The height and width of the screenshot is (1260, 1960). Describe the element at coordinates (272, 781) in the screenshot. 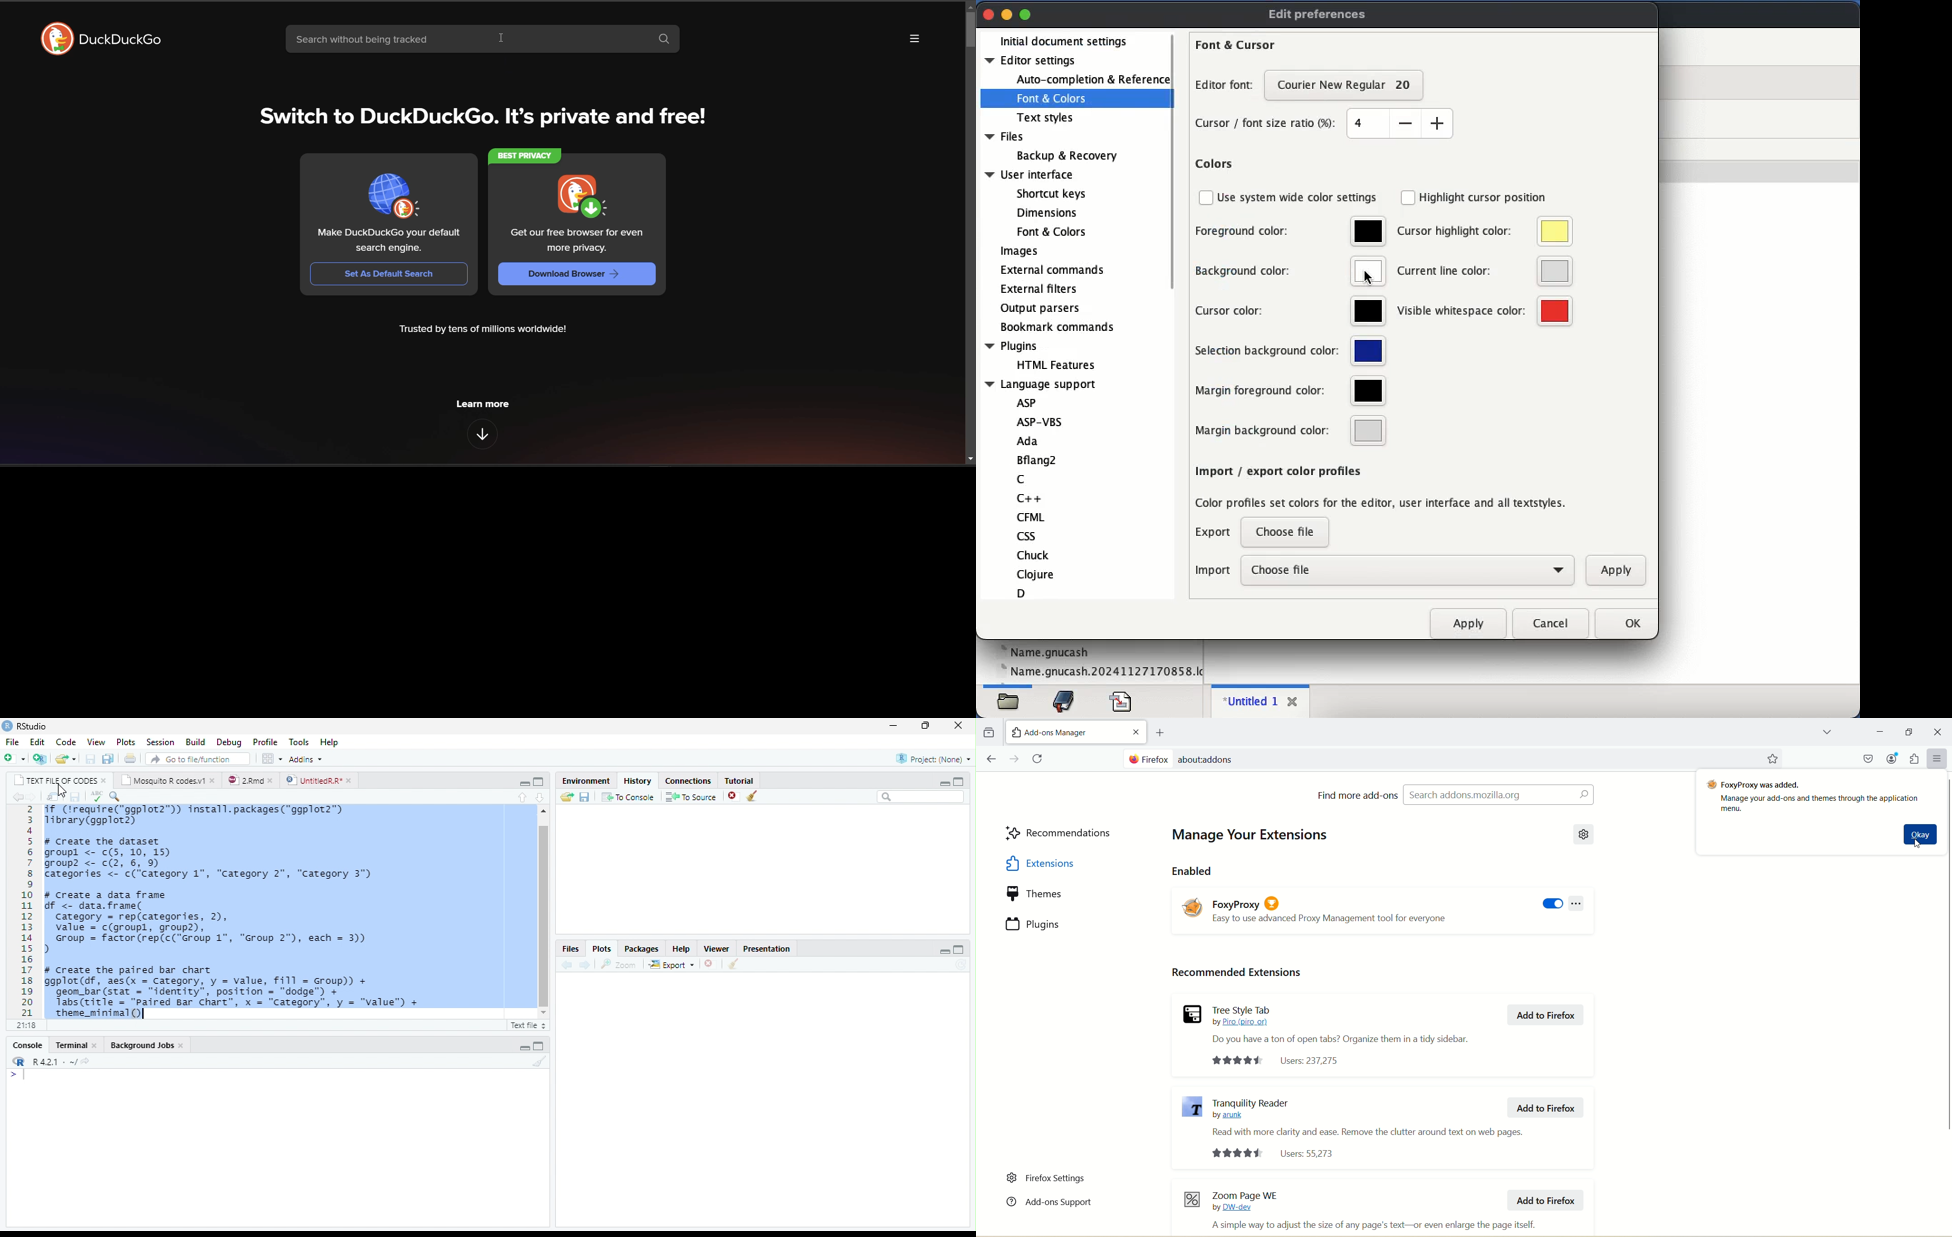

I see `close` at that location.